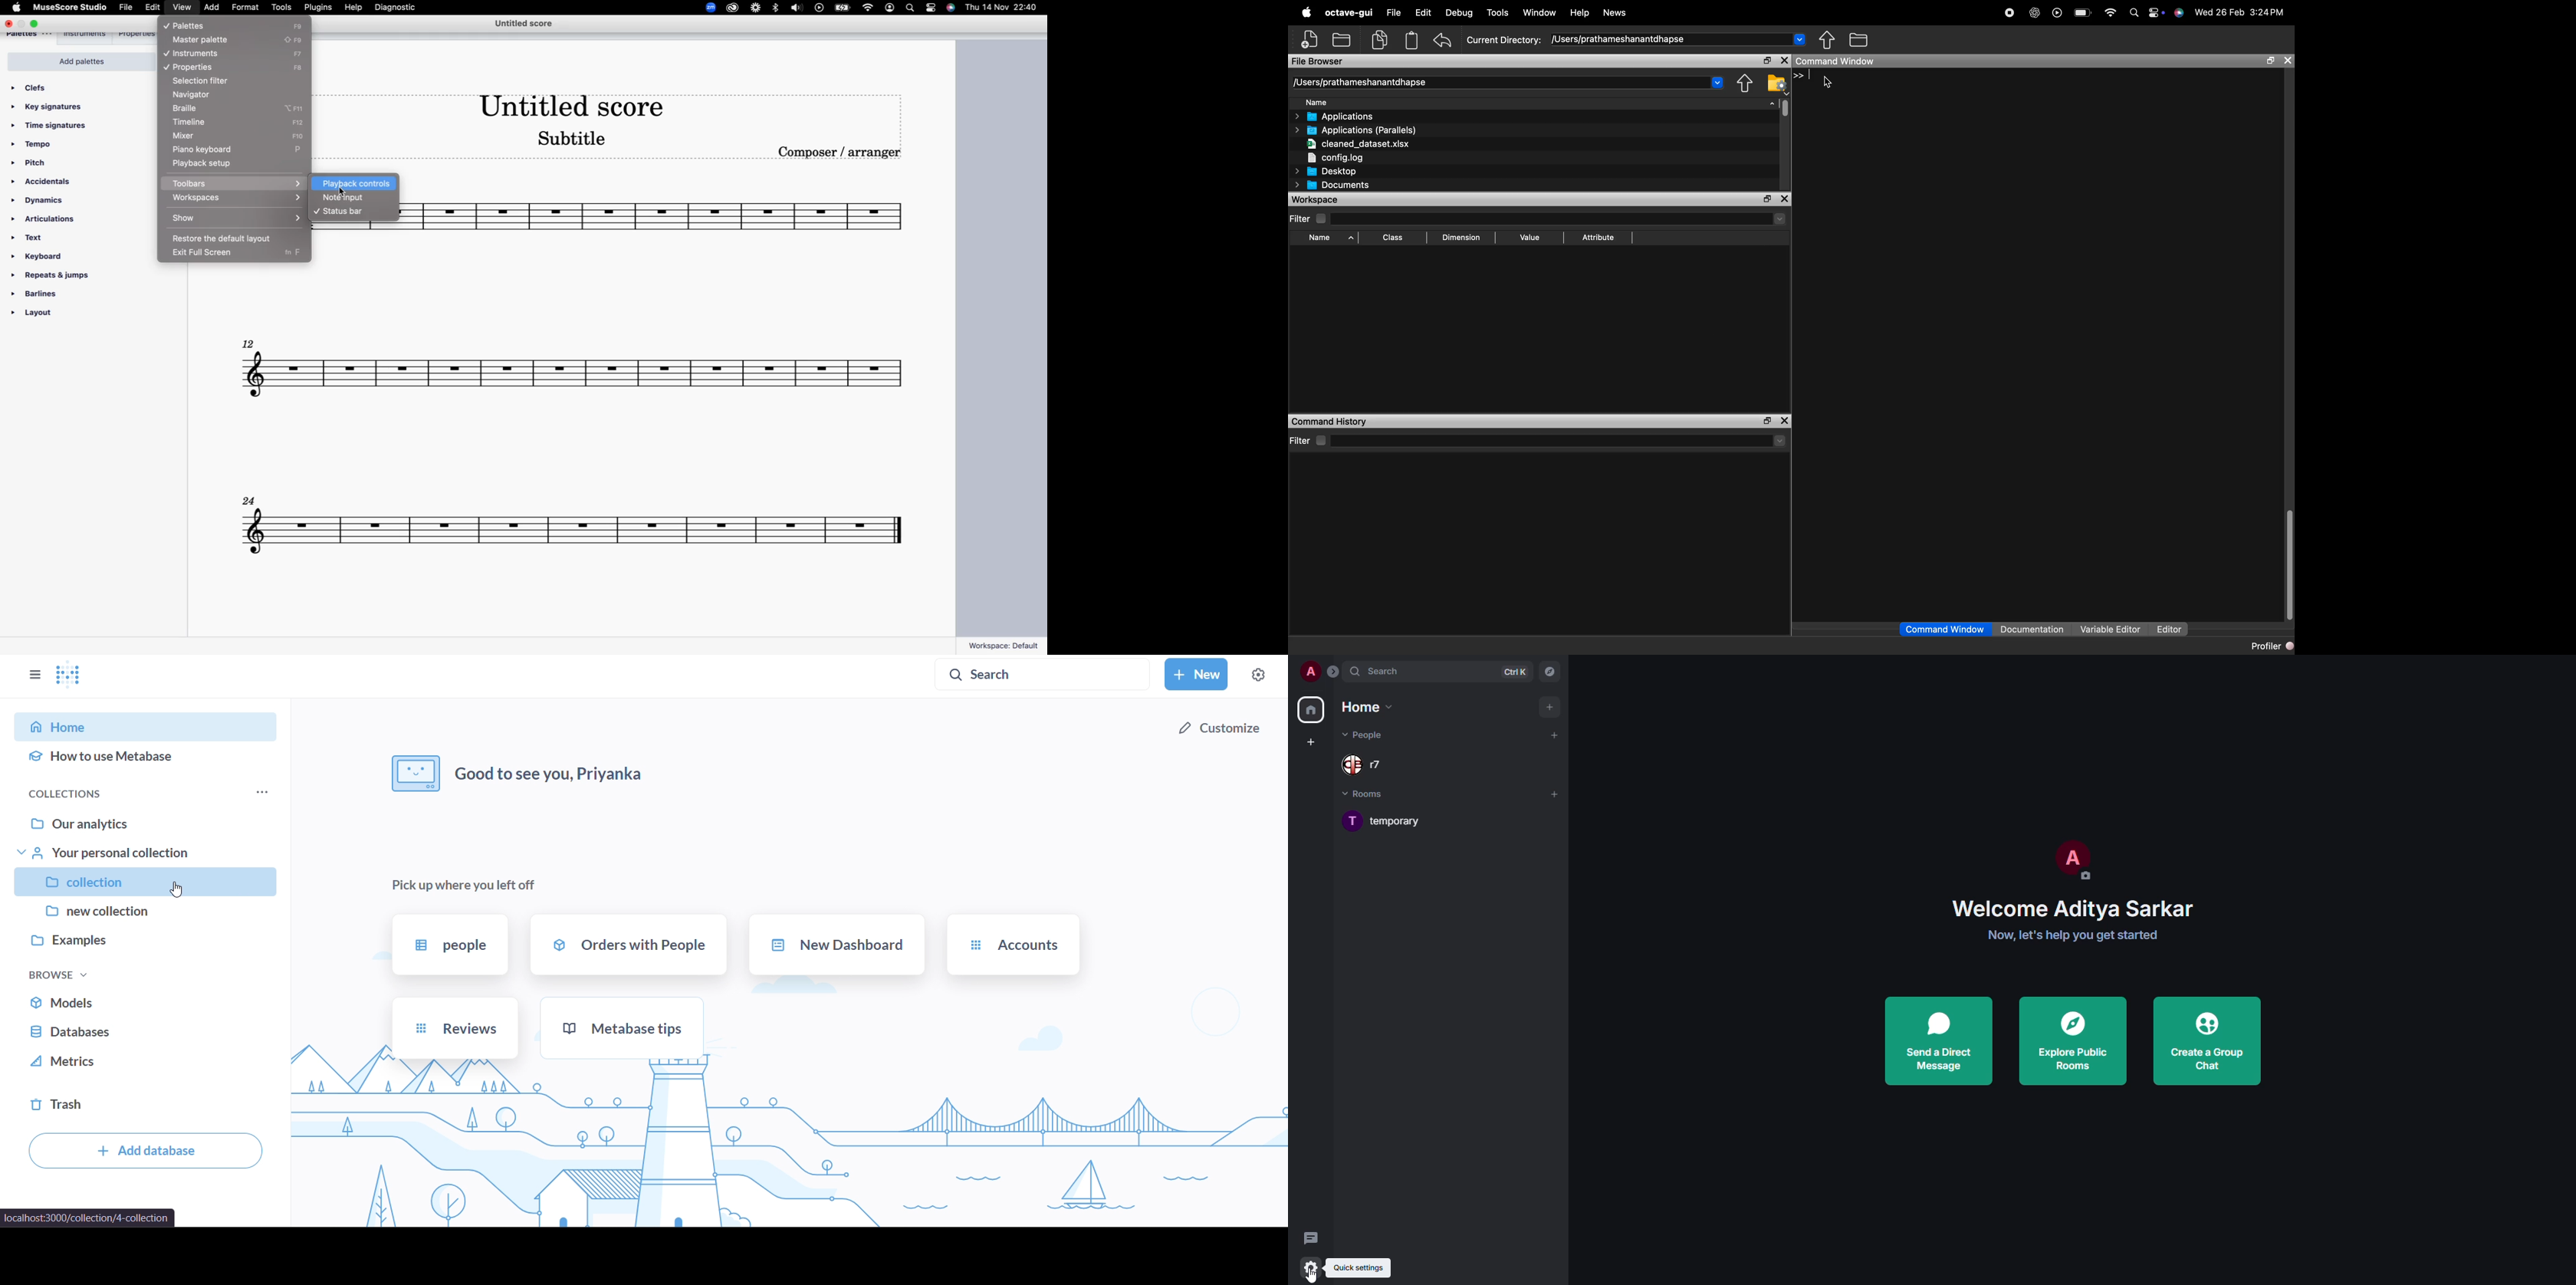  What do you see at coordinates (402, 9) in the screenshot?
I see `diagnostic` at bounding box center [402, 9].